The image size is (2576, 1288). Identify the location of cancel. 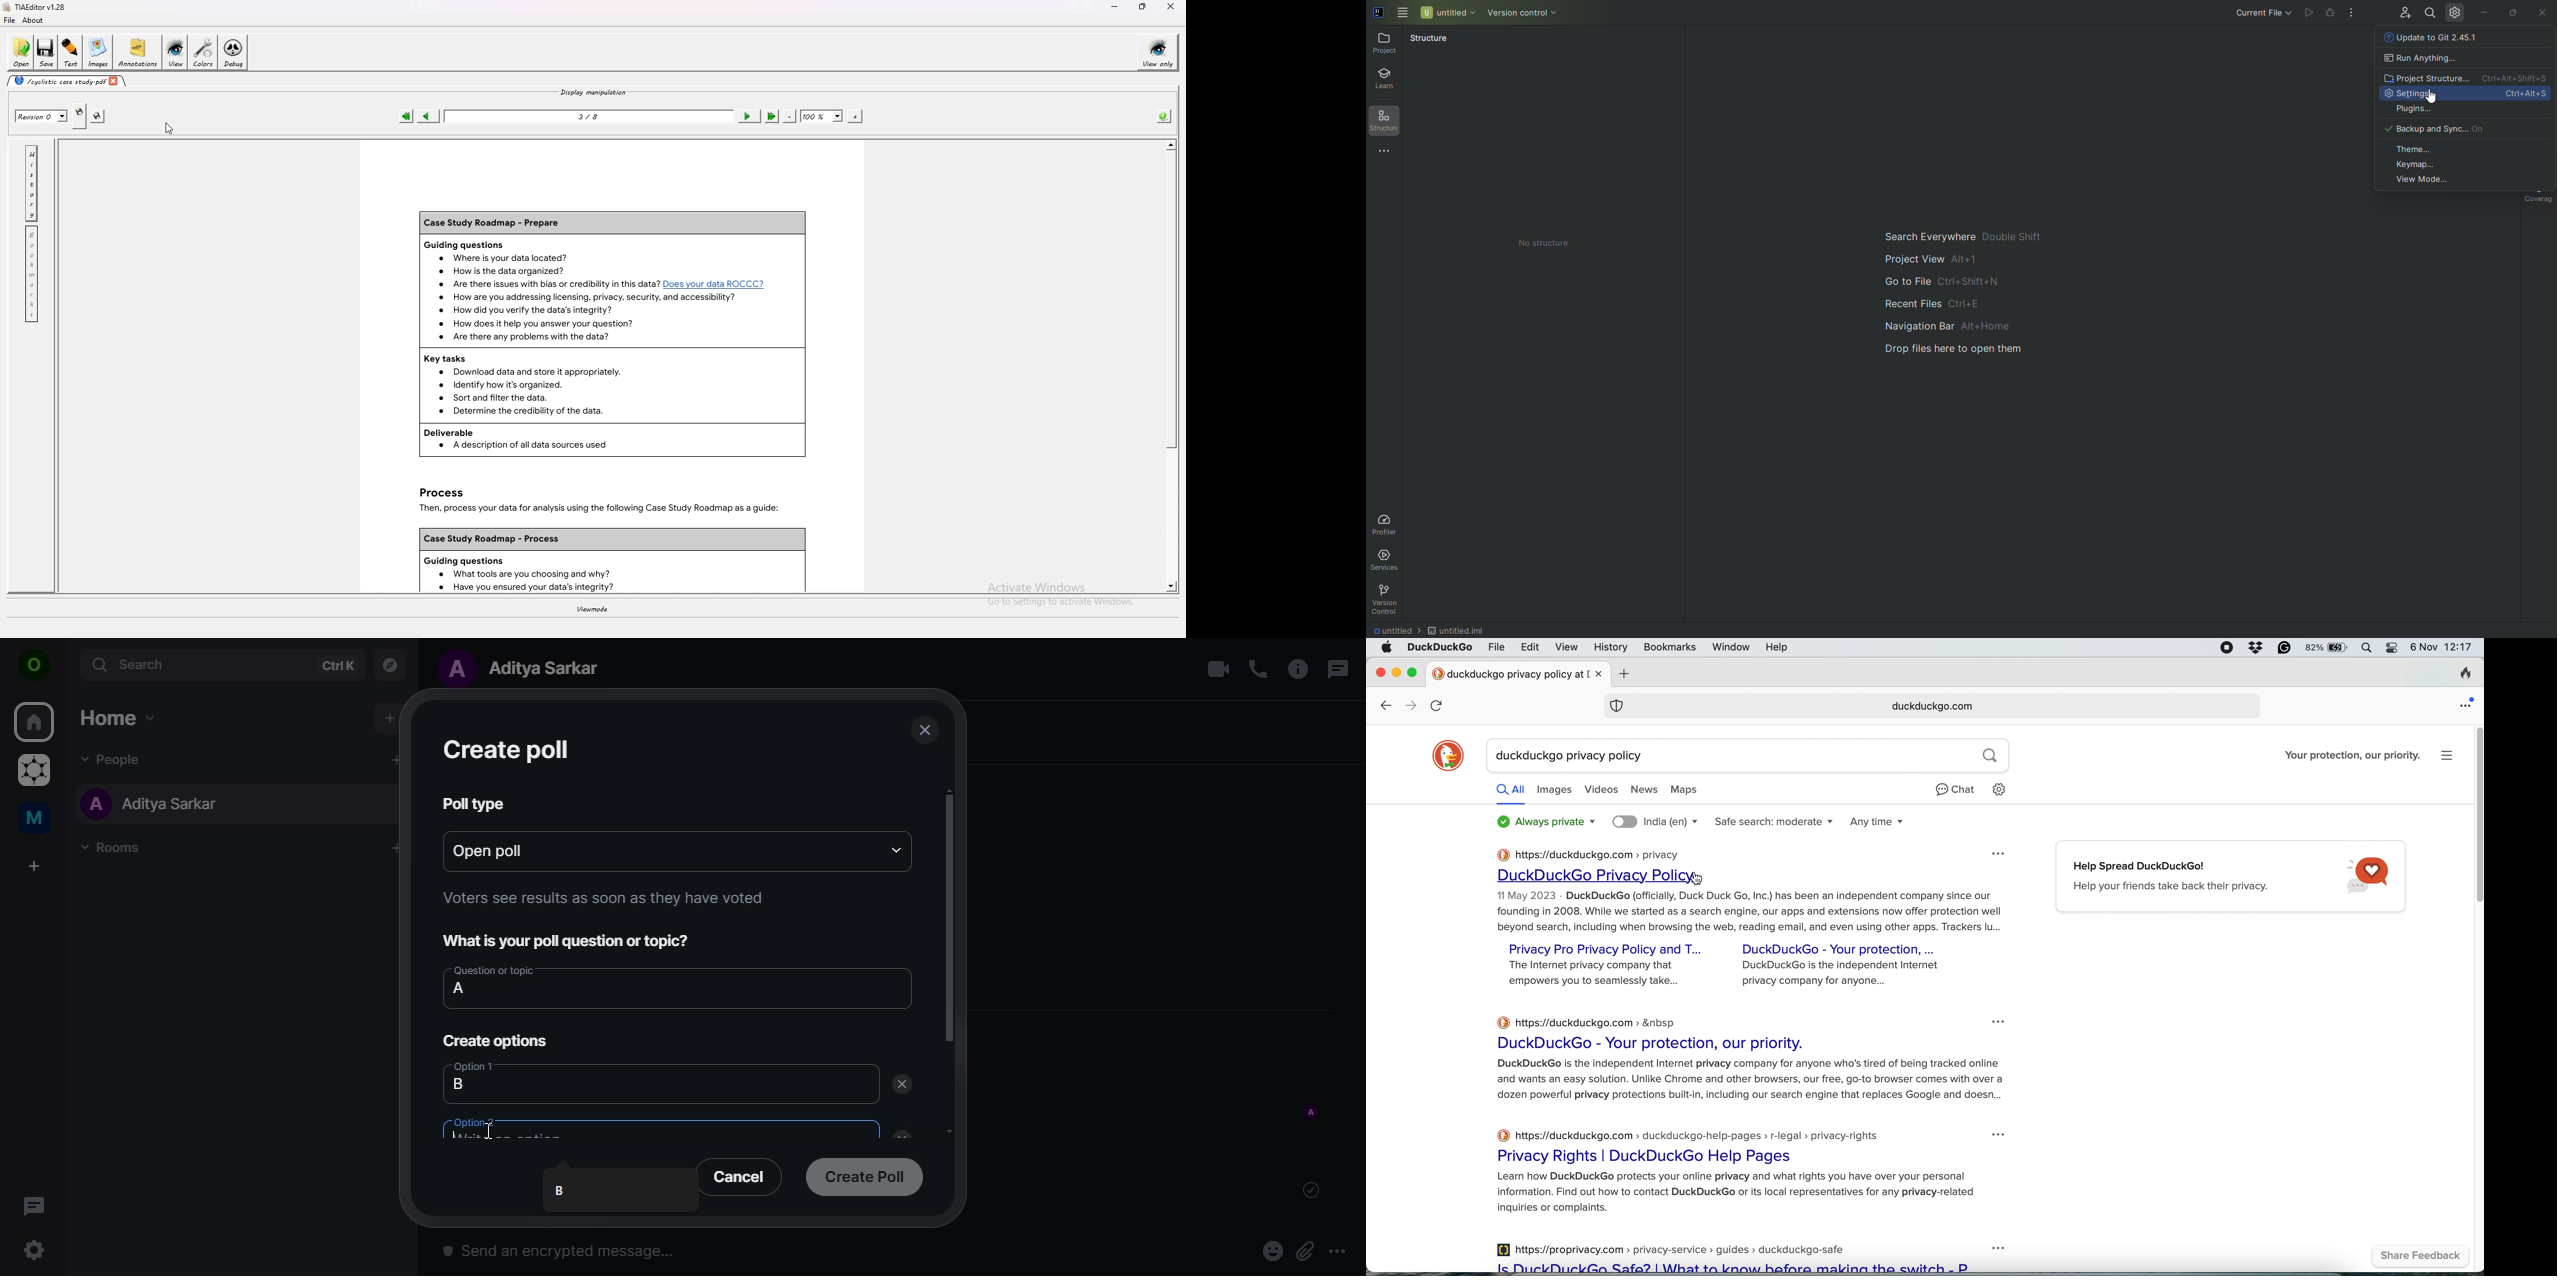
(742, 1176).